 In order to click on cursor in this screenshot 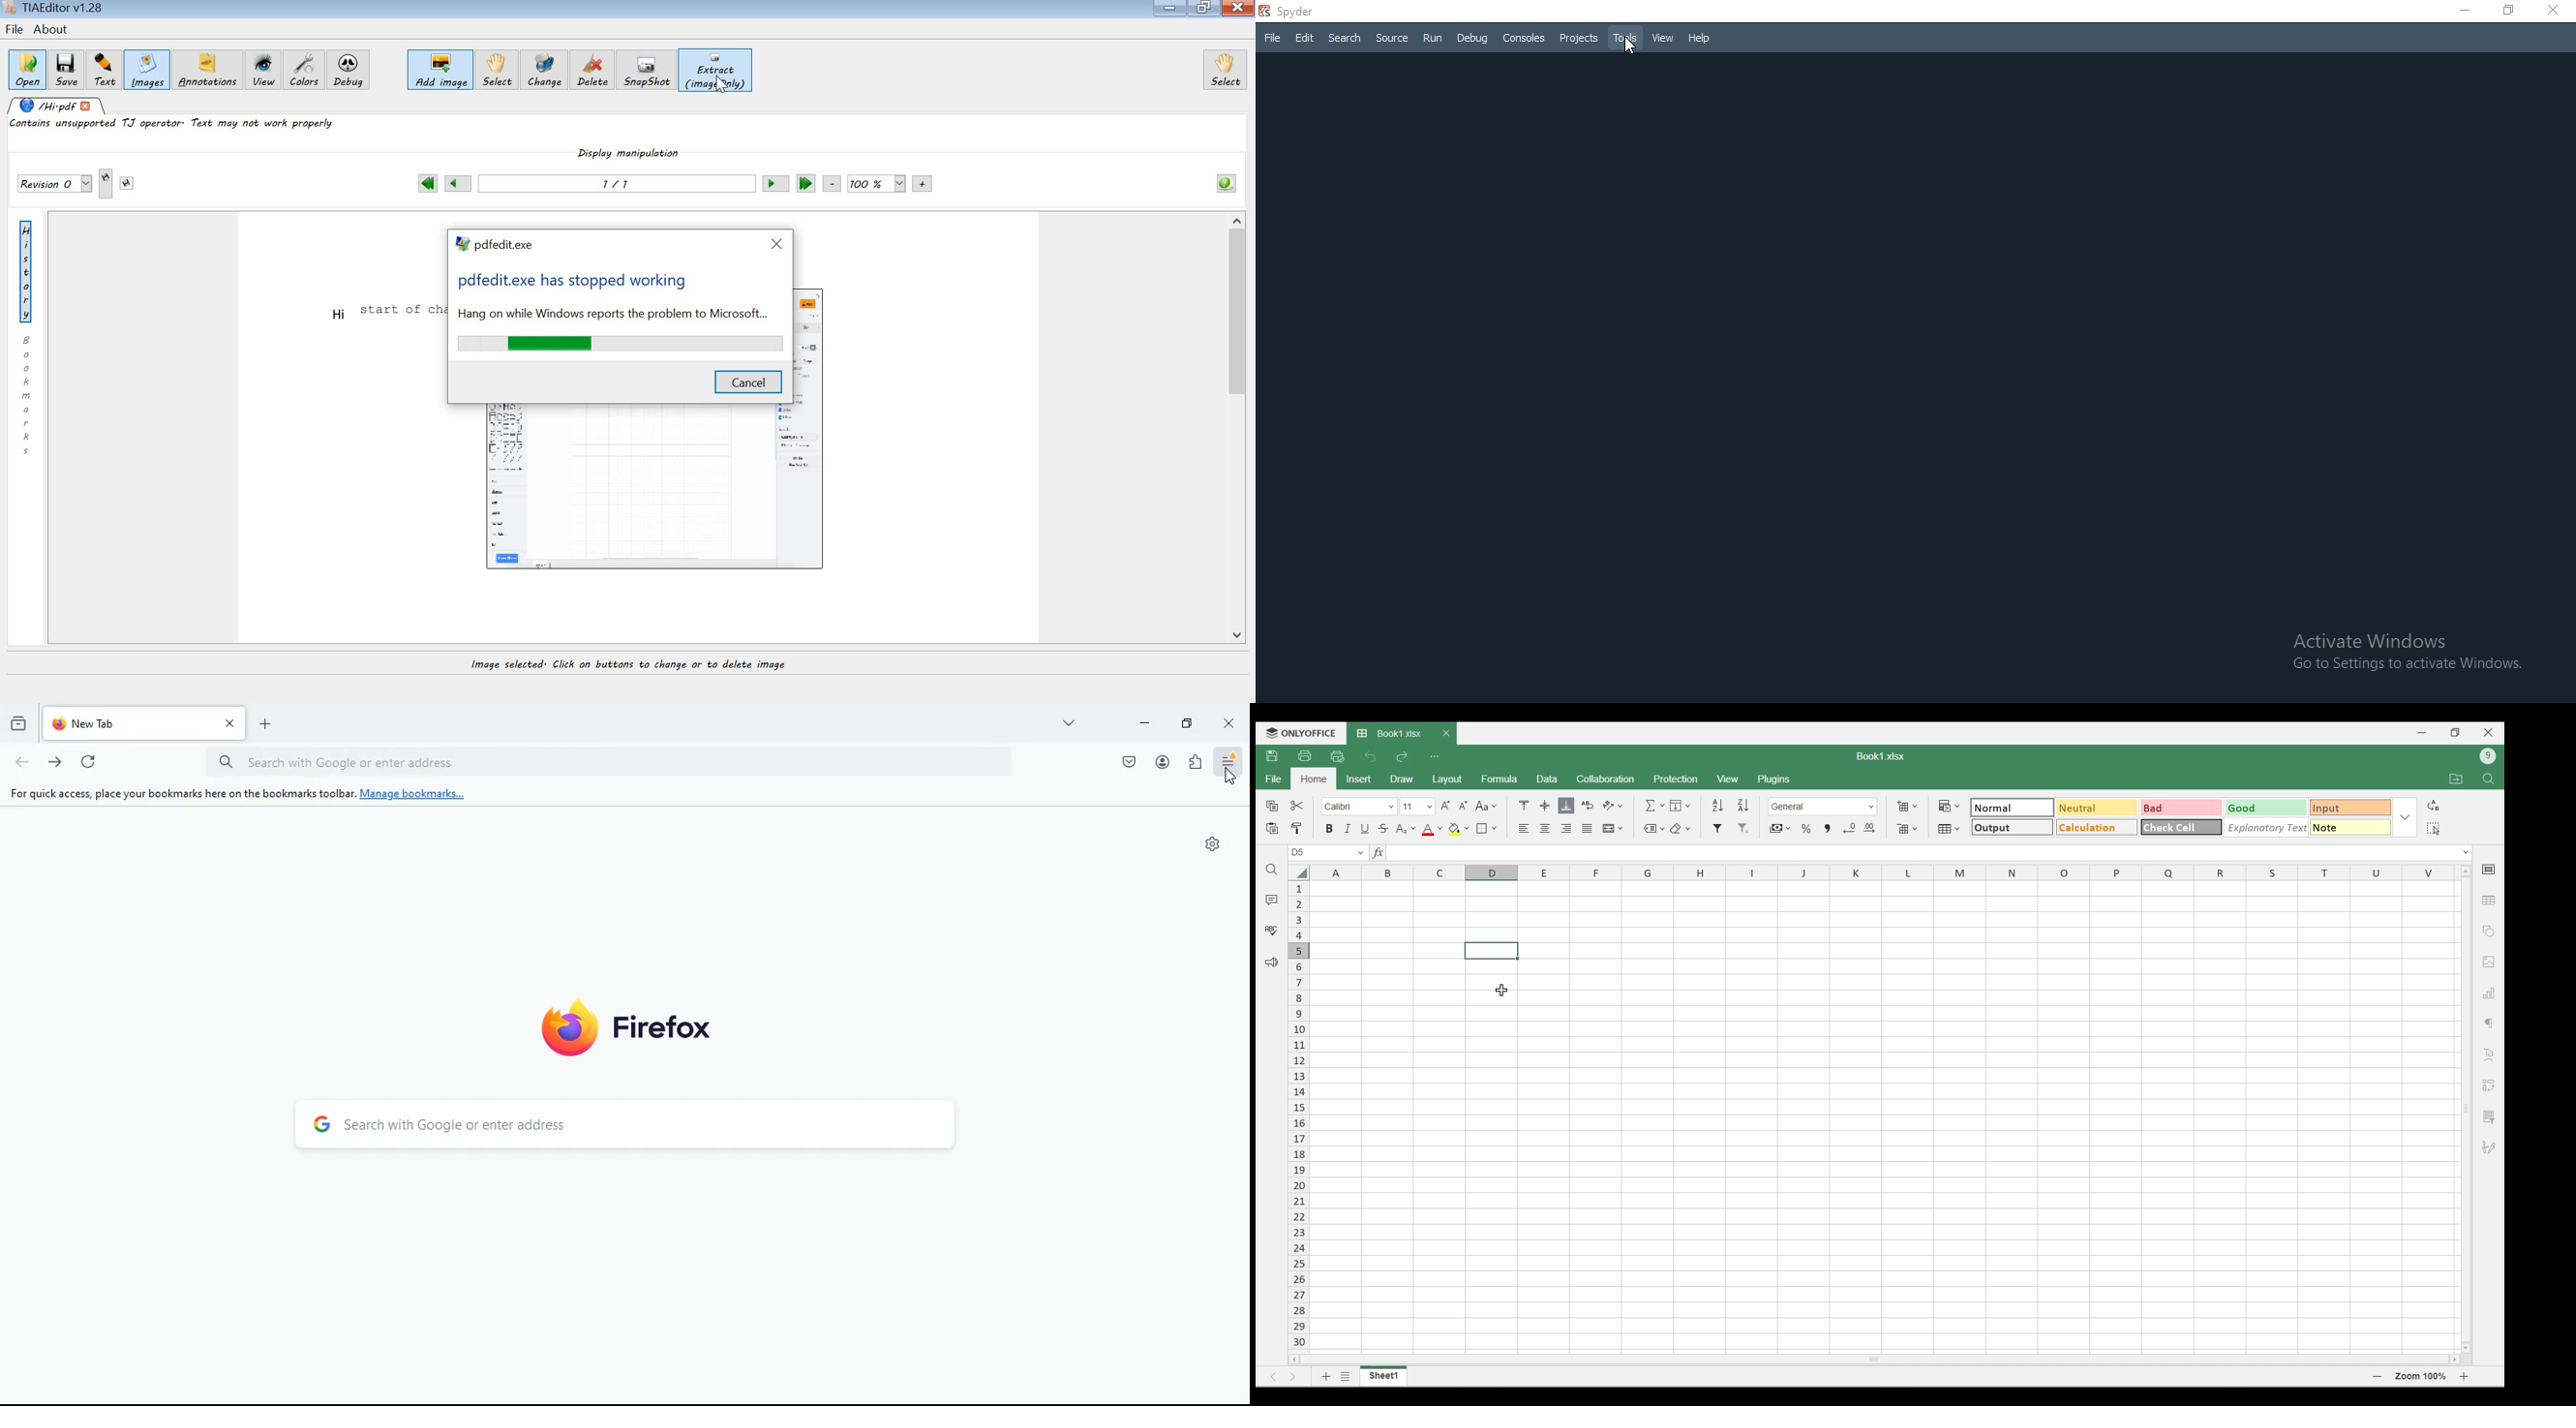, I will do `click(1628, 48)`.